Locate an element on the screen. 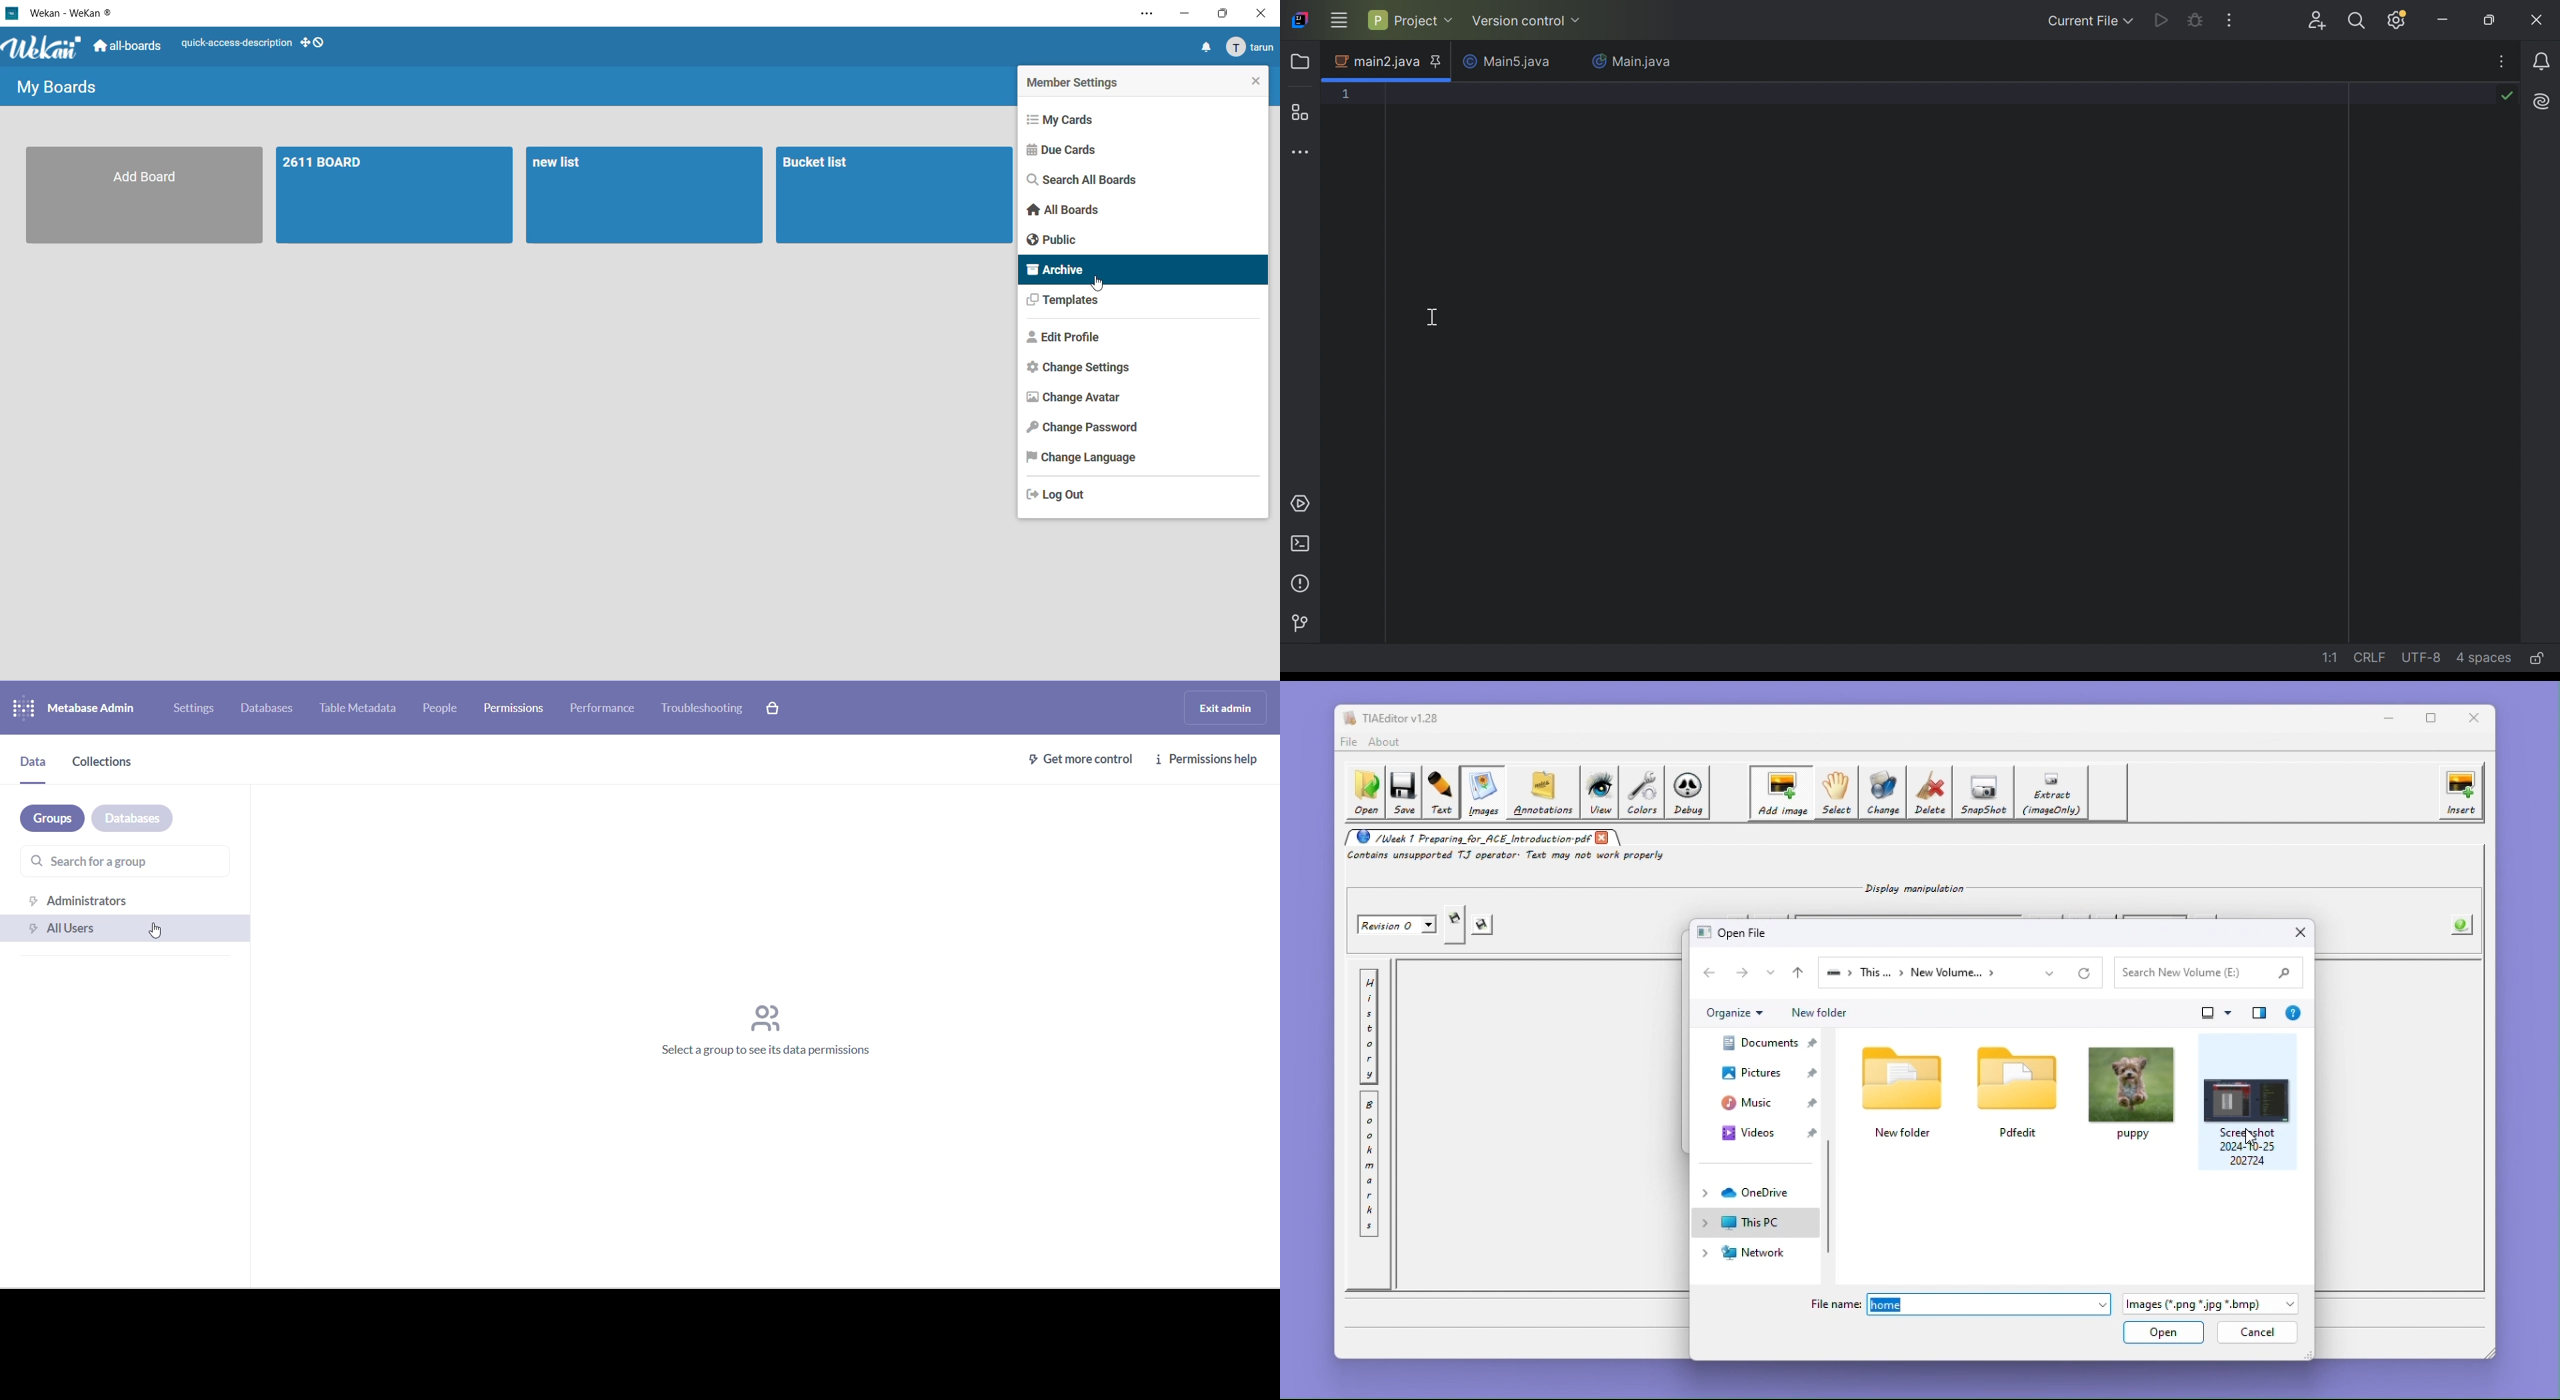 This screenshot has width=2576, height=1400. my cards is located at coordinates (1068, 119).